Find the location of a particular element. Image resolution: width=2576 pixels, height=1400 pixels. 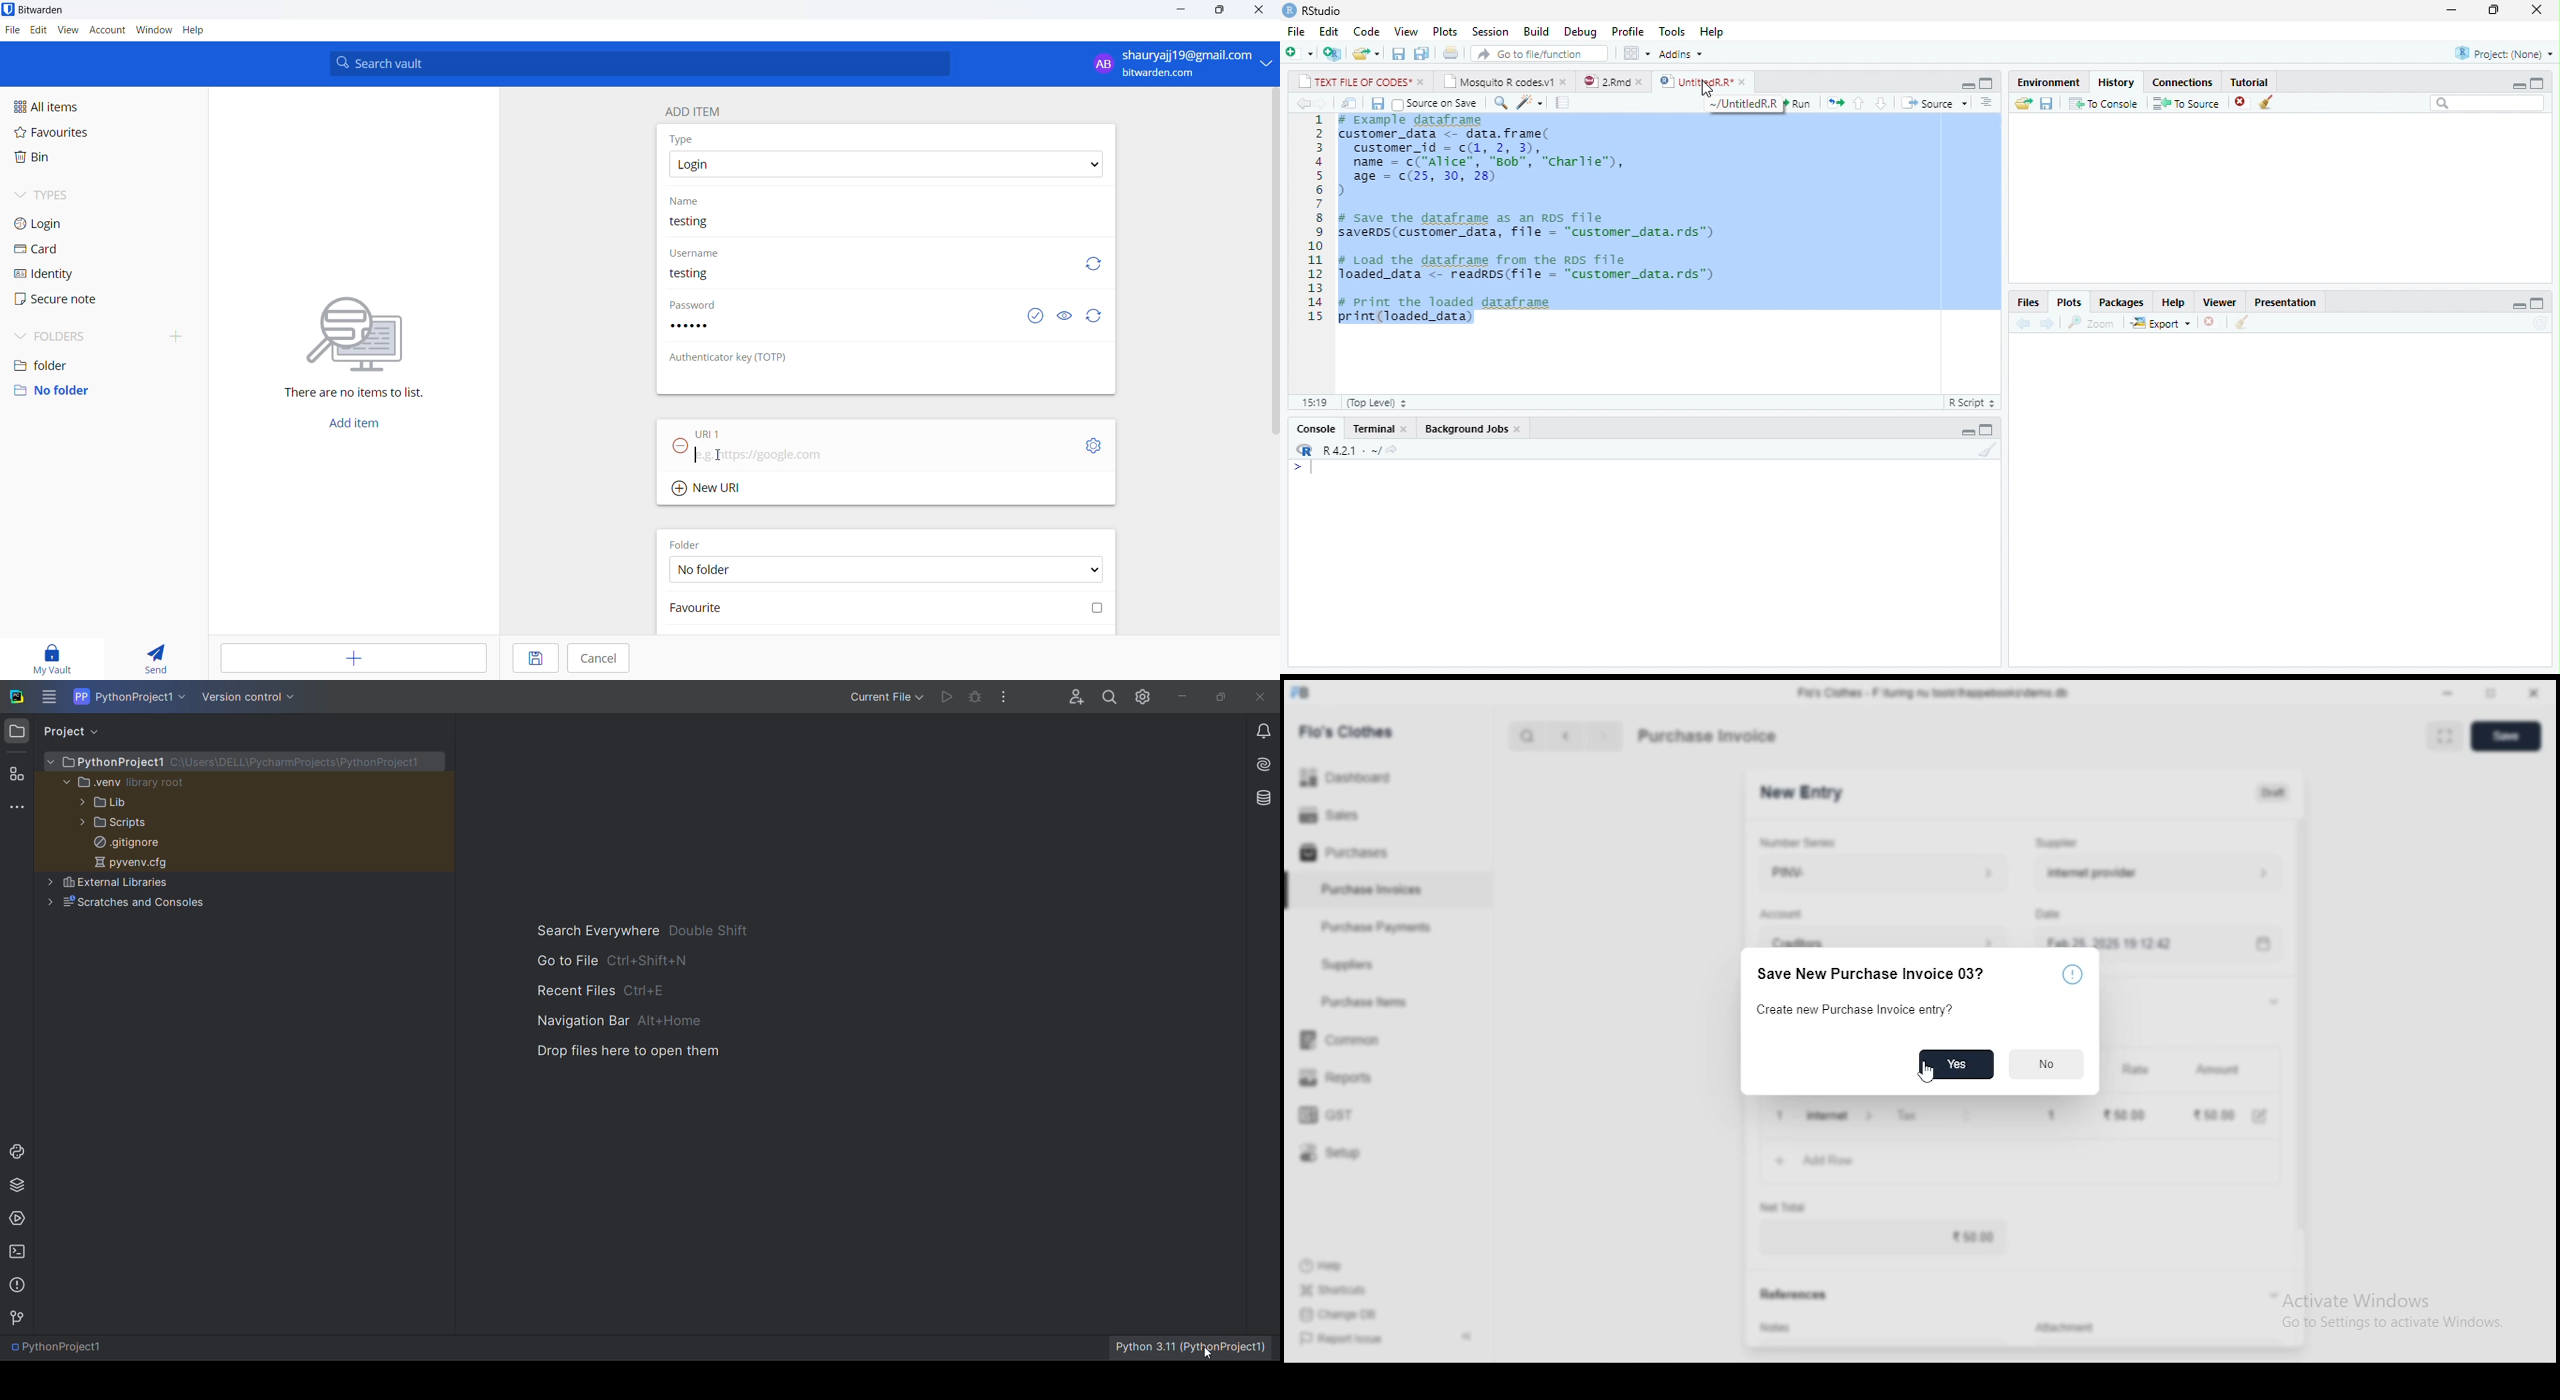

close is located at coordinates (1406, 430).